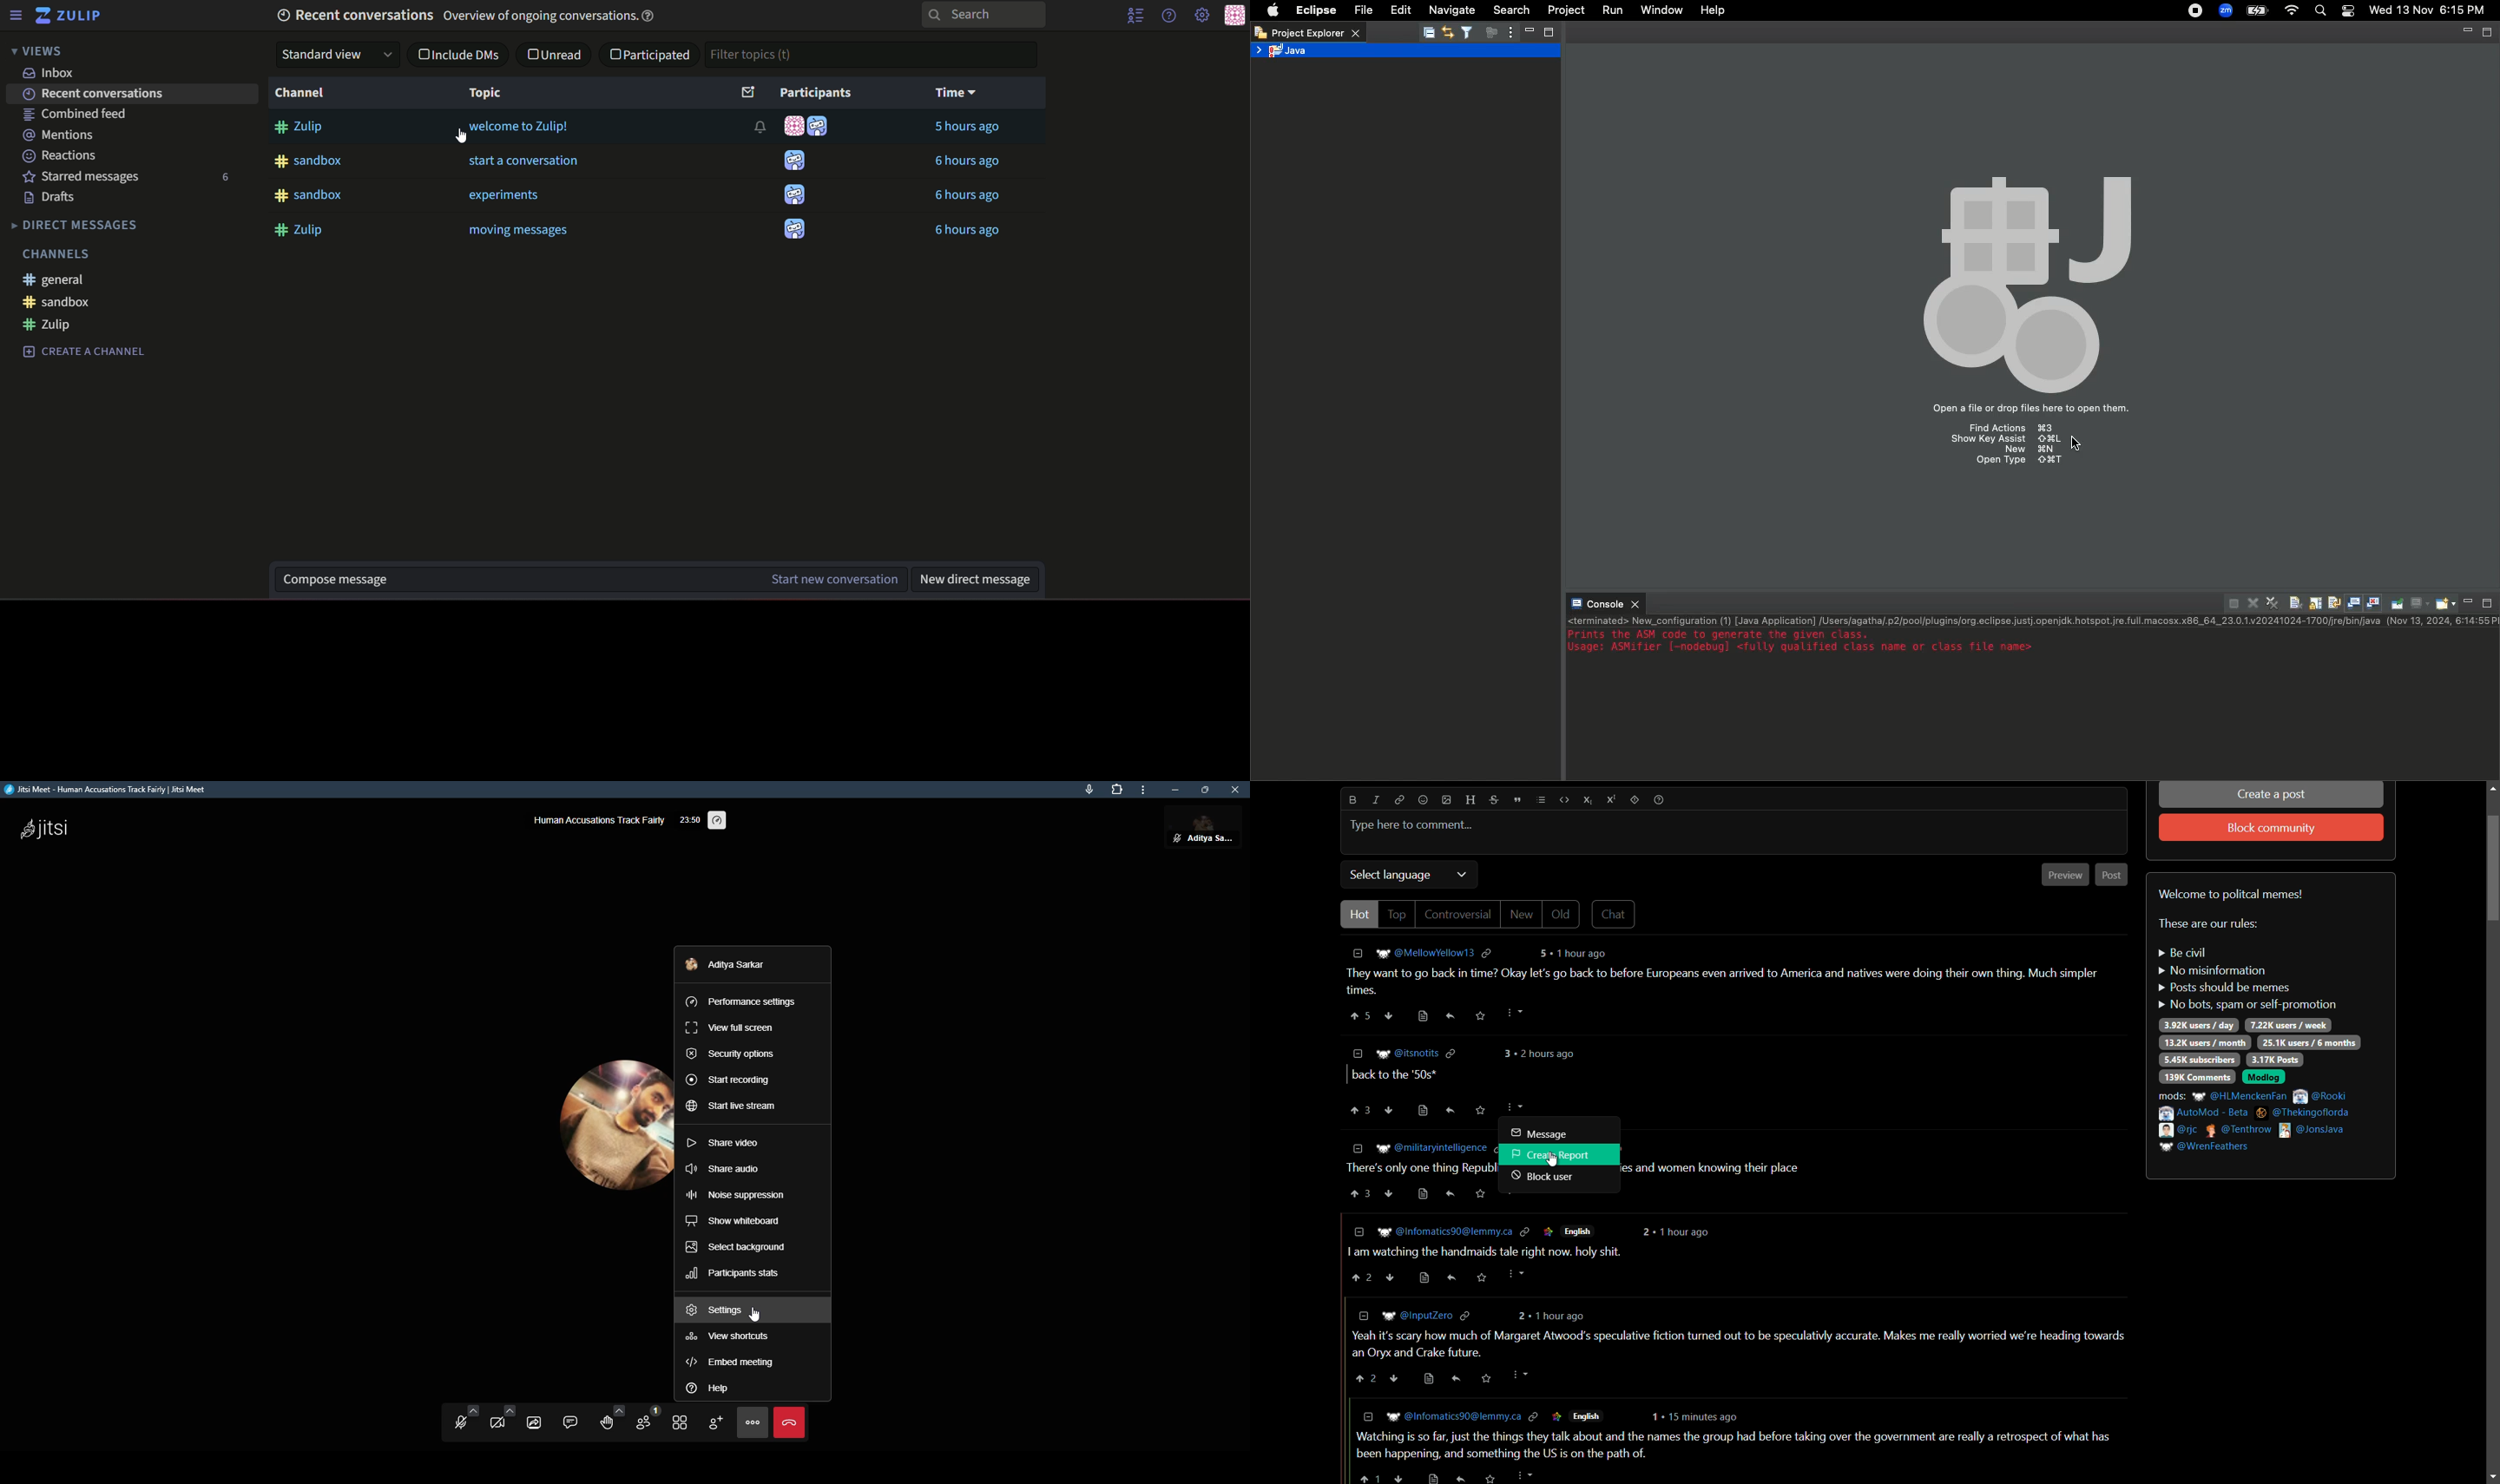  I want to click on Direct messages, so click(73, 227).